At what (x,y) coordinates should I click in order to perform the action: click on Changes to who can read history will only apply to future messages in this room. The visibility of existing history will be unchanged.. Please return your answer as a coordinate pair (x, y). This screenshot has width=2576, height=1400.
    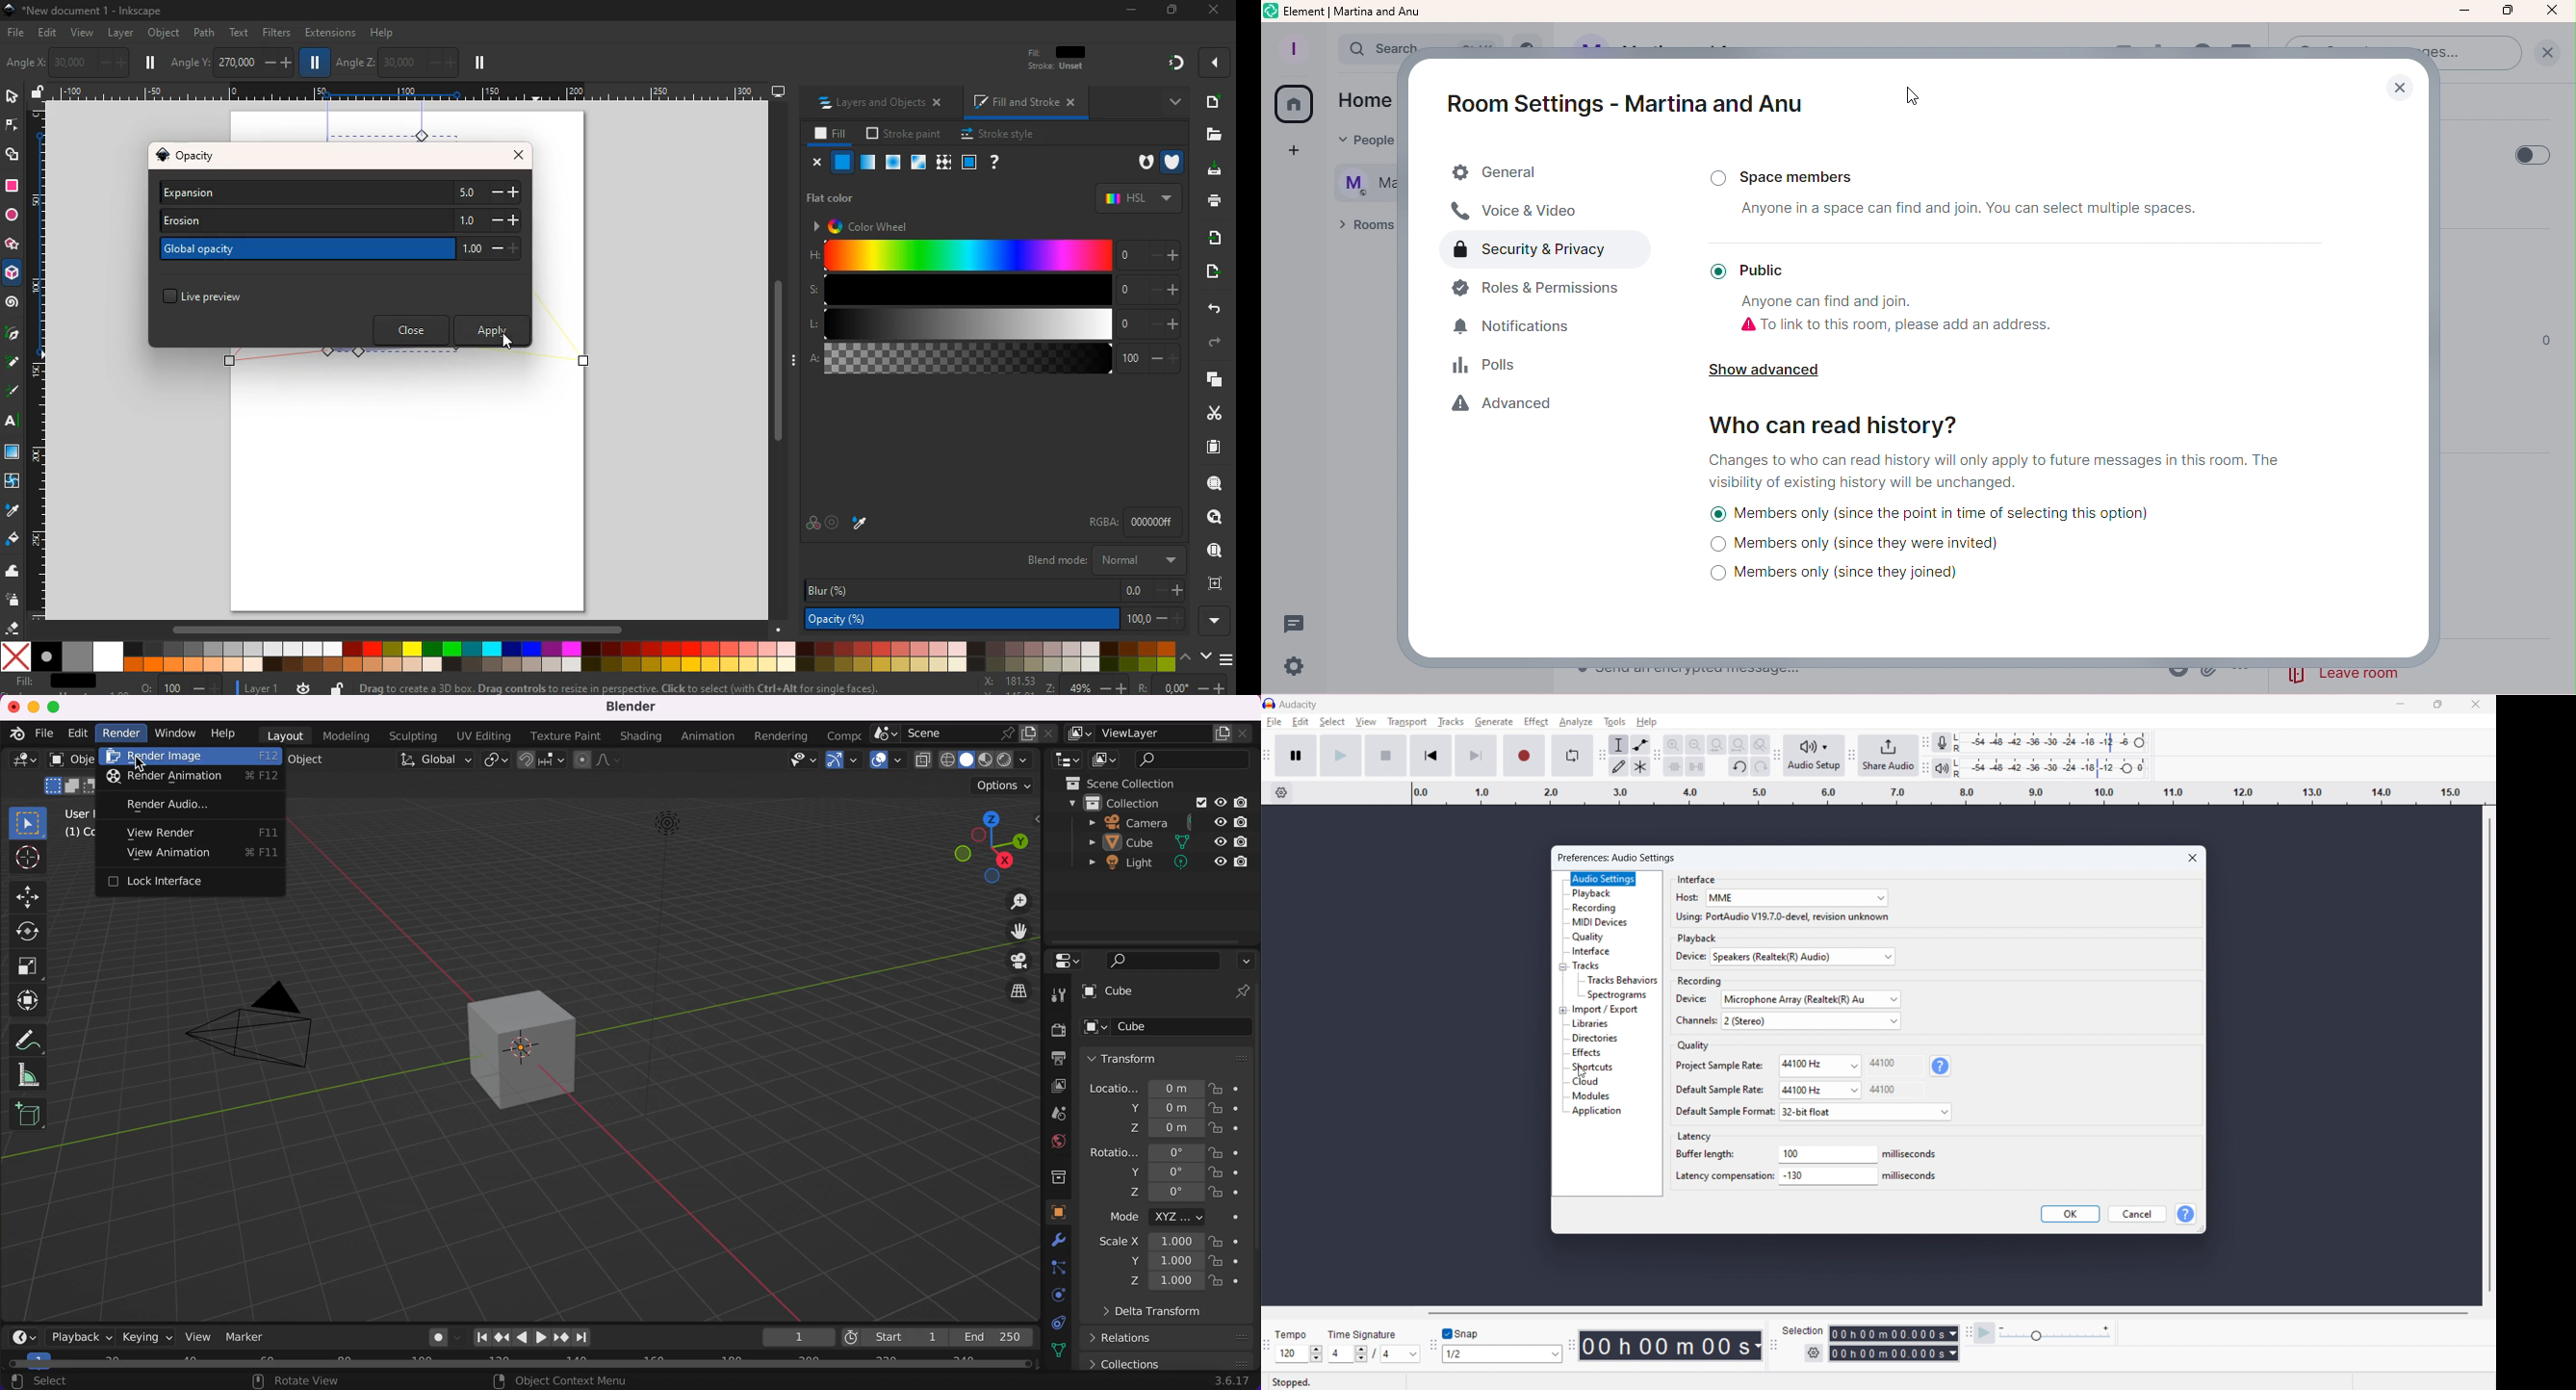
    Looking at the image, I should click on (1986, 471).